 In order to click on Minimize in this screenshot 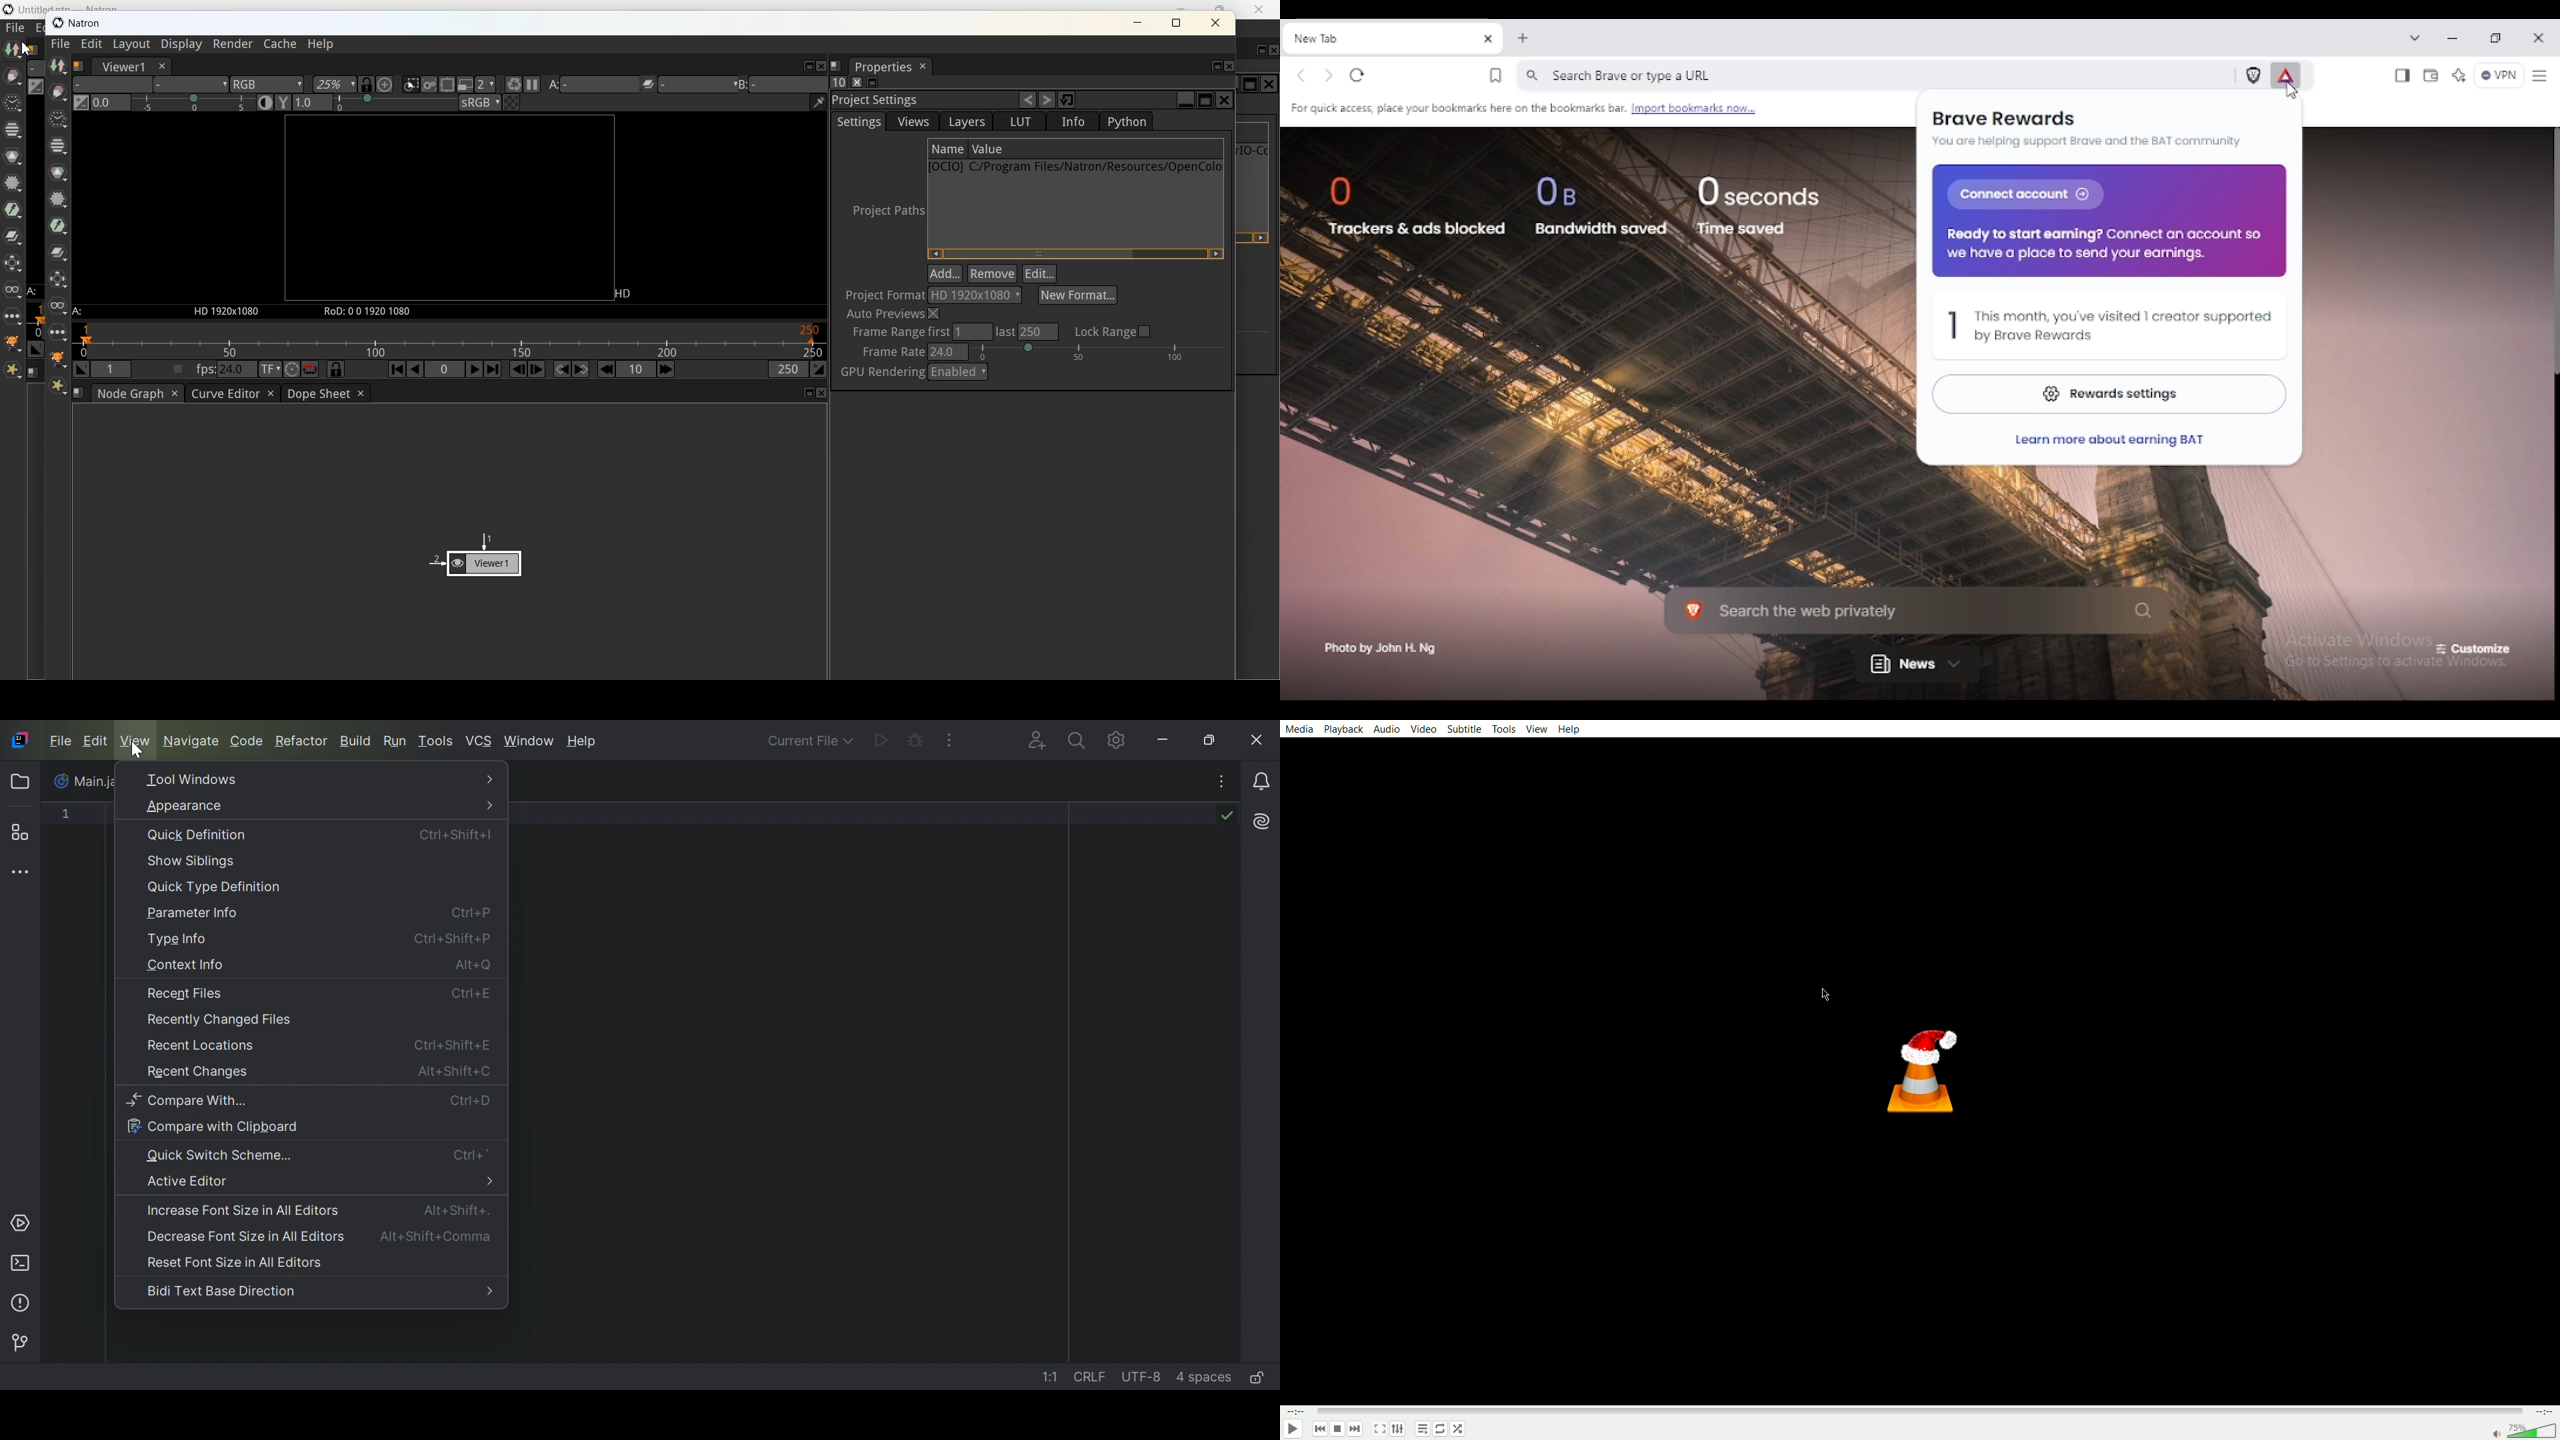, I will do `click(1179, 6)`.